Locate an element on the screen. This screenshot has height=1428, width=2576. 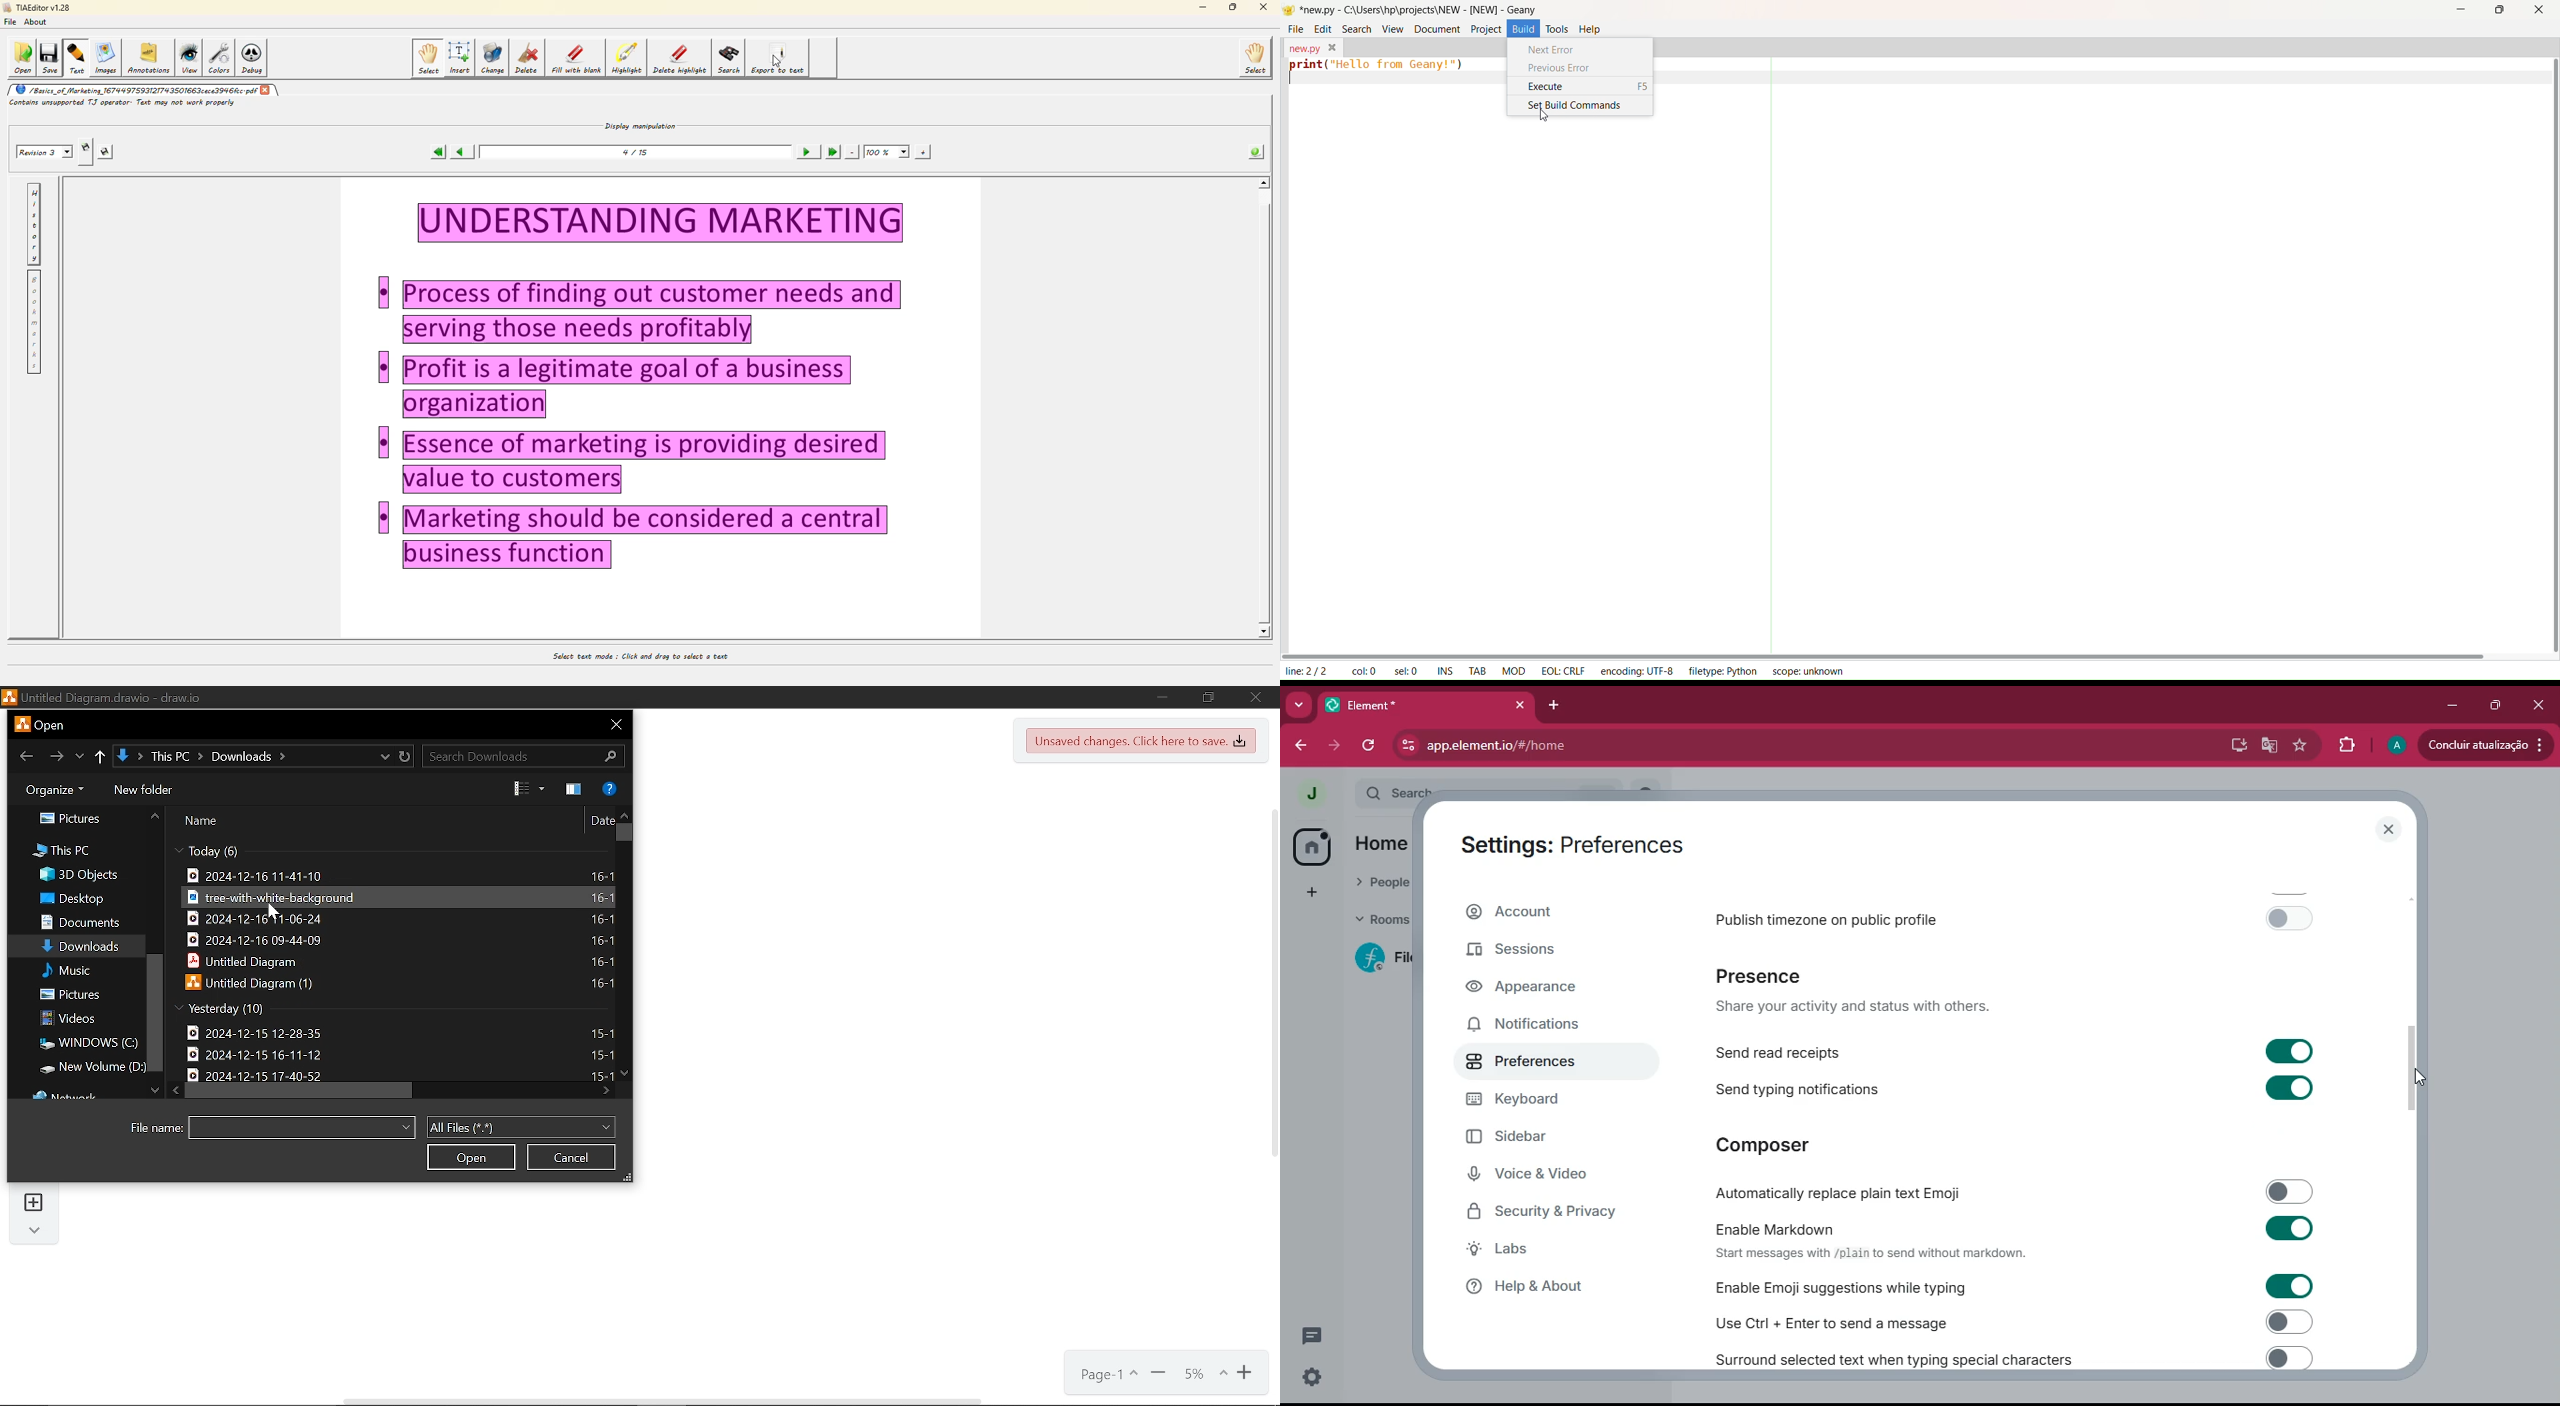
favourite is located at coordinates (2303, 746).